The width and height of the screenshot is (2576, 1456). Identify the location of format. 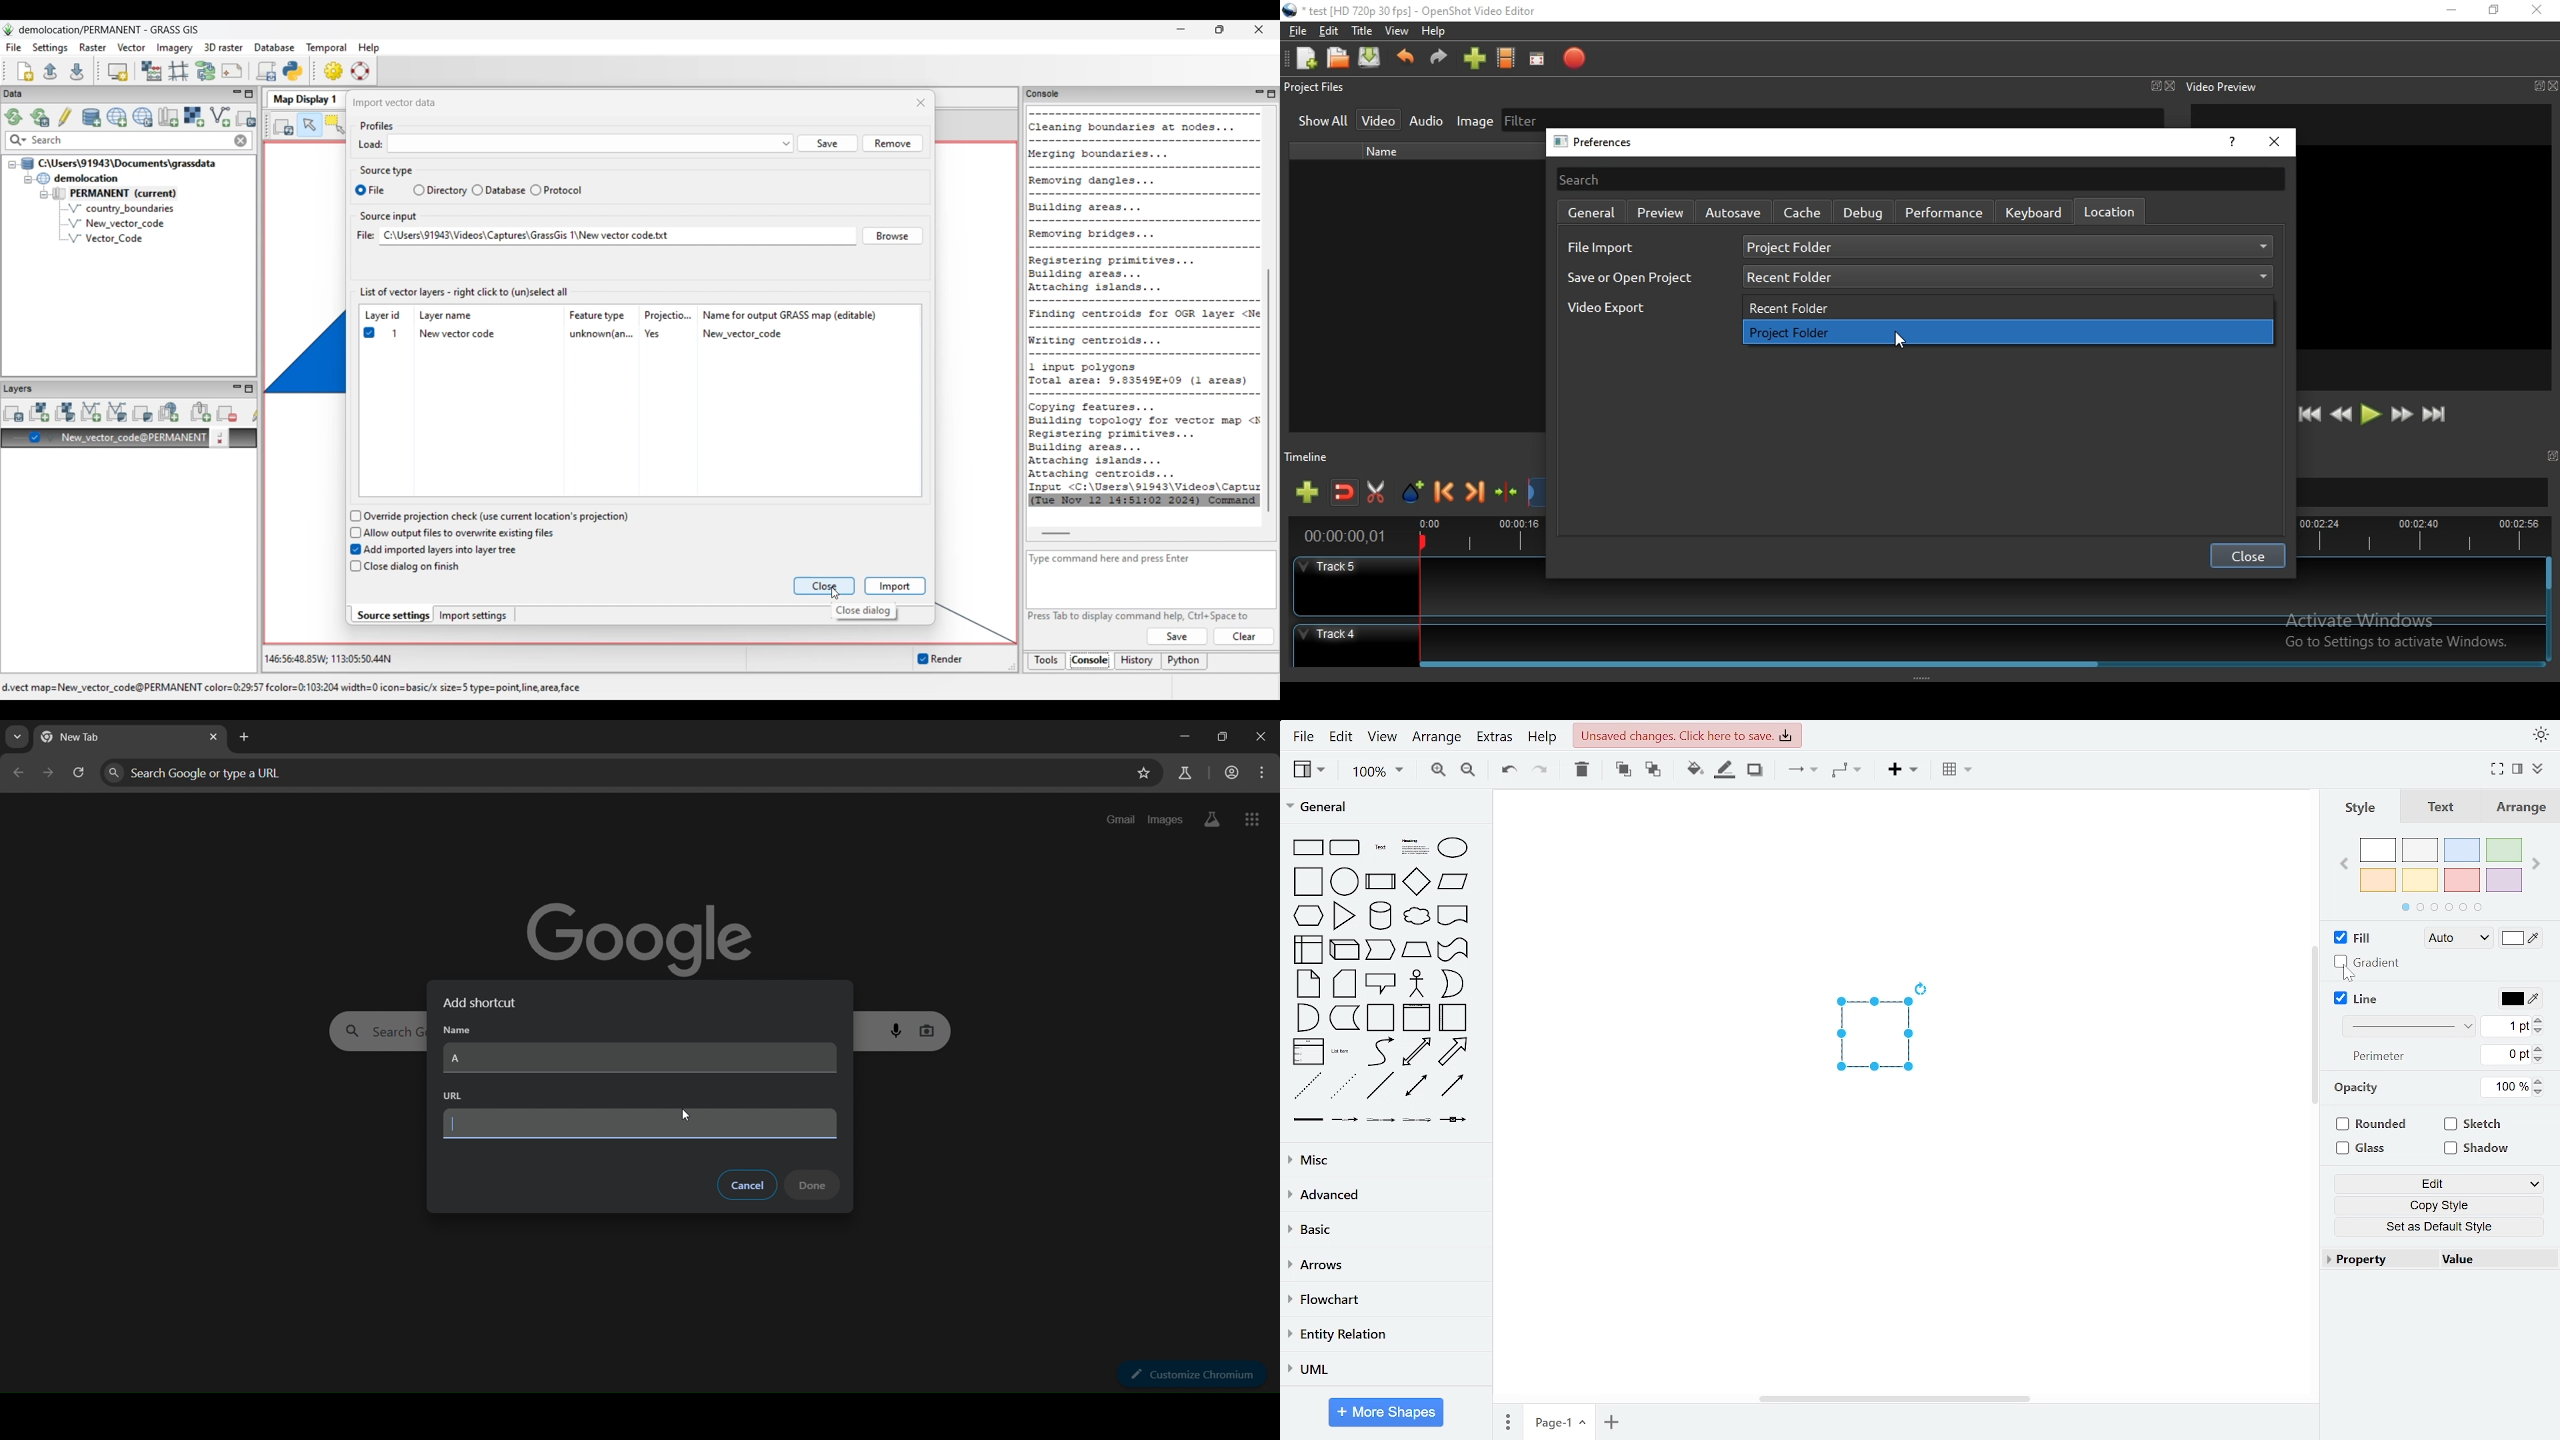
(2518, 769).